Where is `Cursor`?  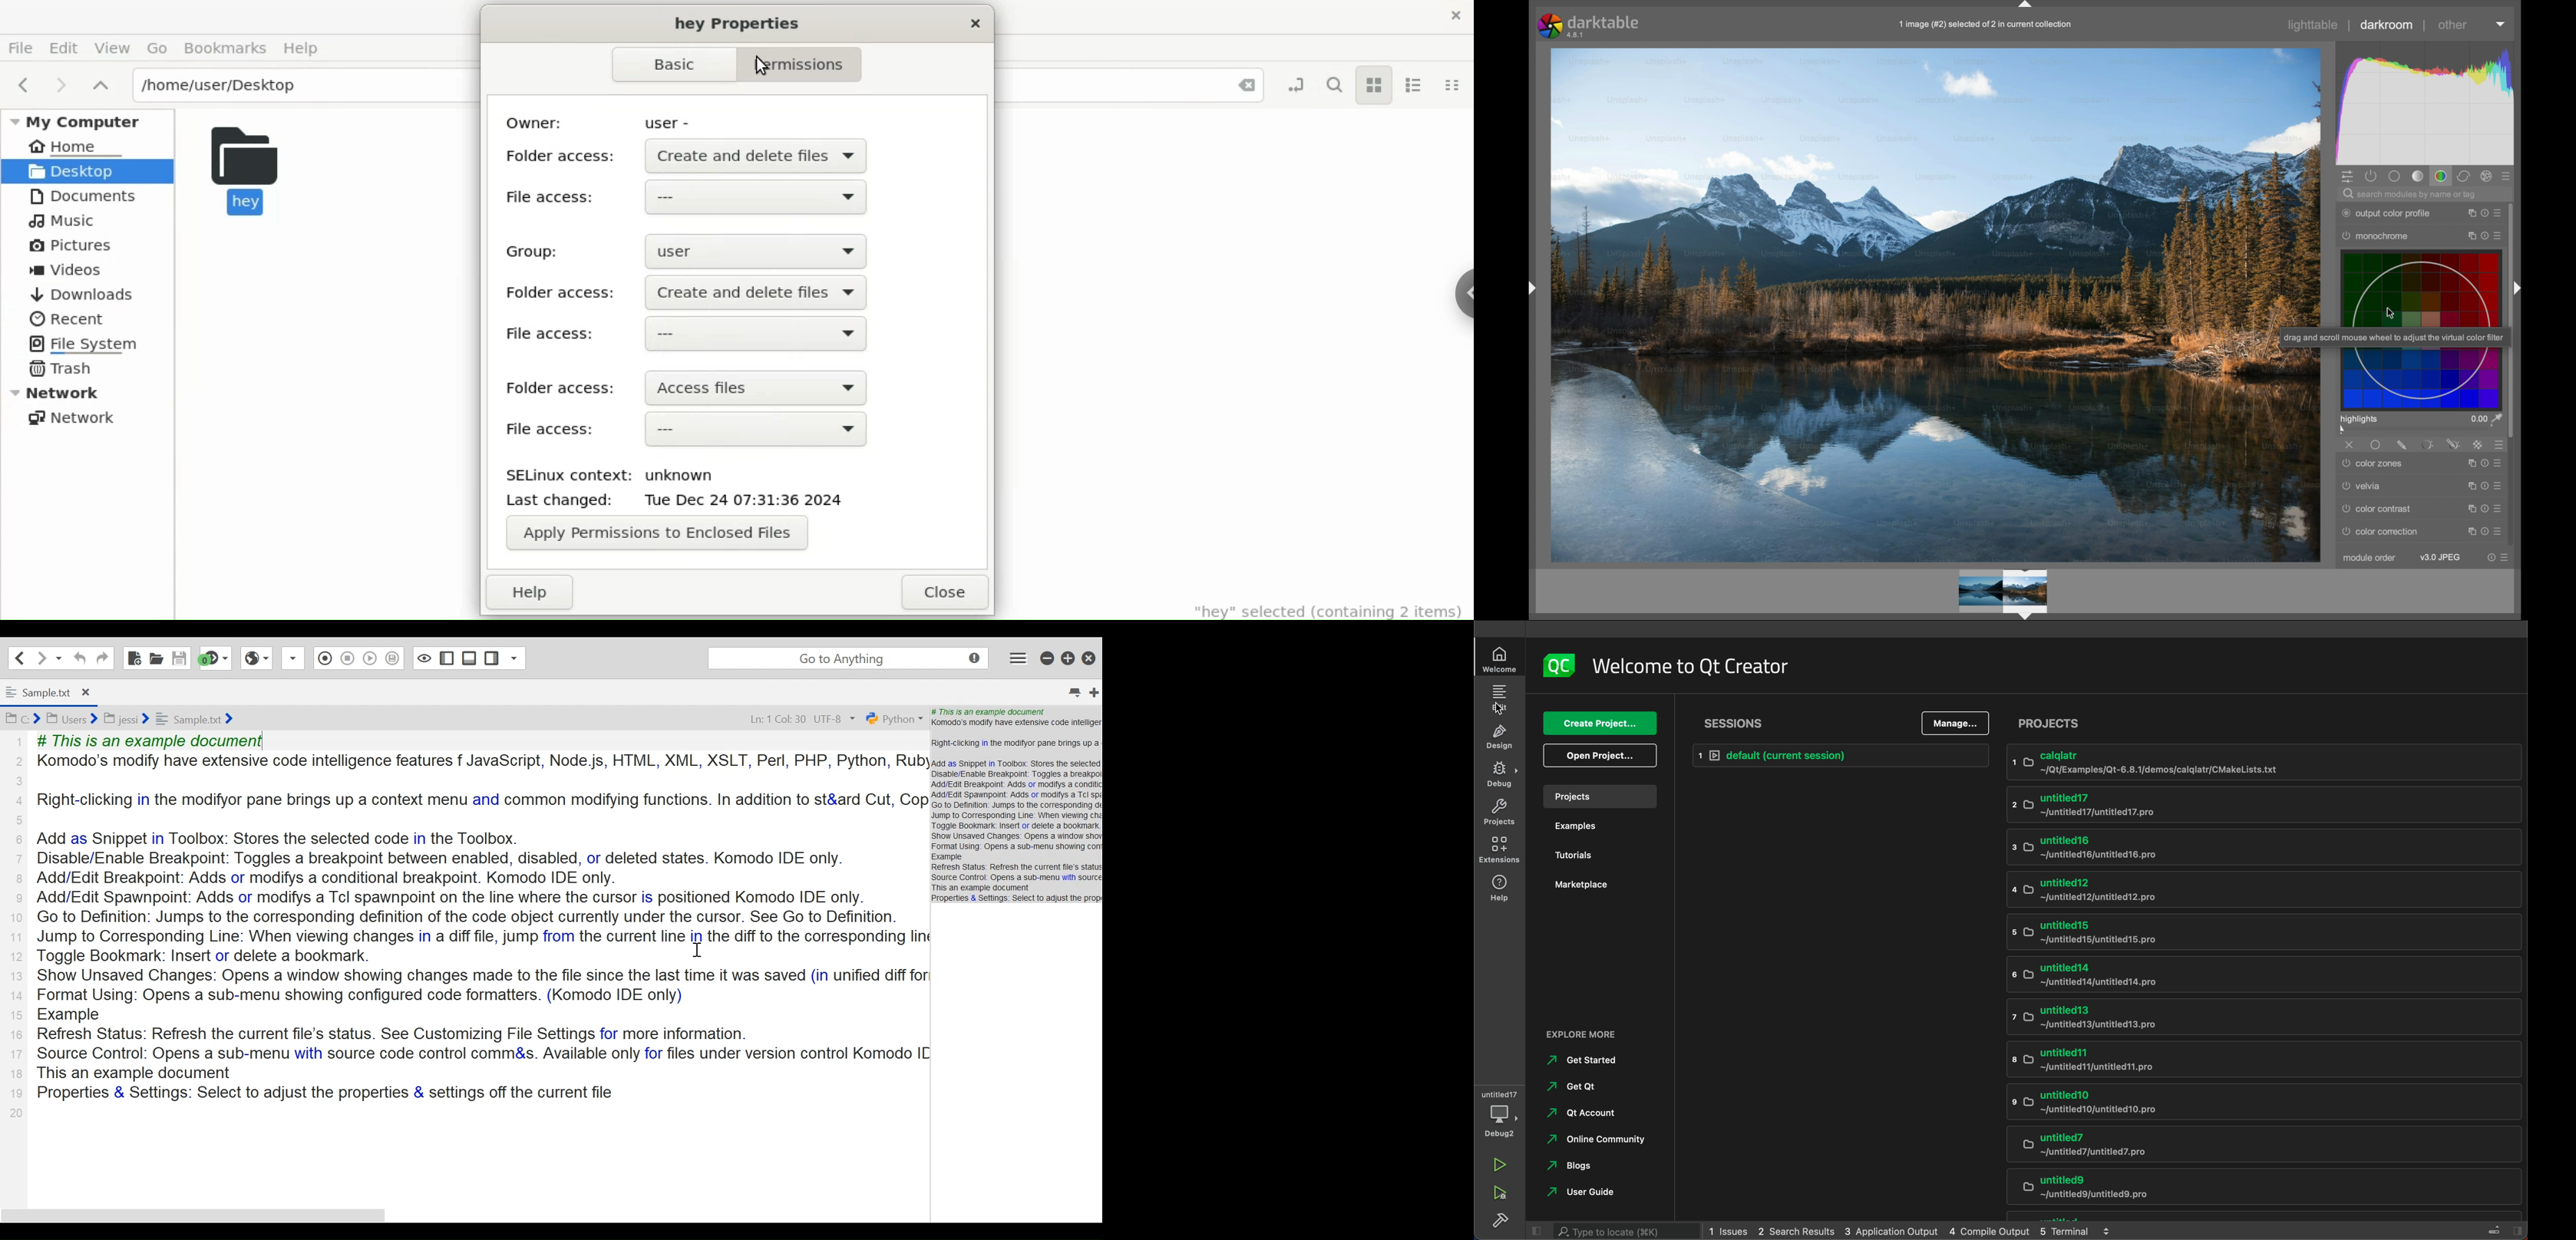
Cursor is located at coordinates (2393, 315).